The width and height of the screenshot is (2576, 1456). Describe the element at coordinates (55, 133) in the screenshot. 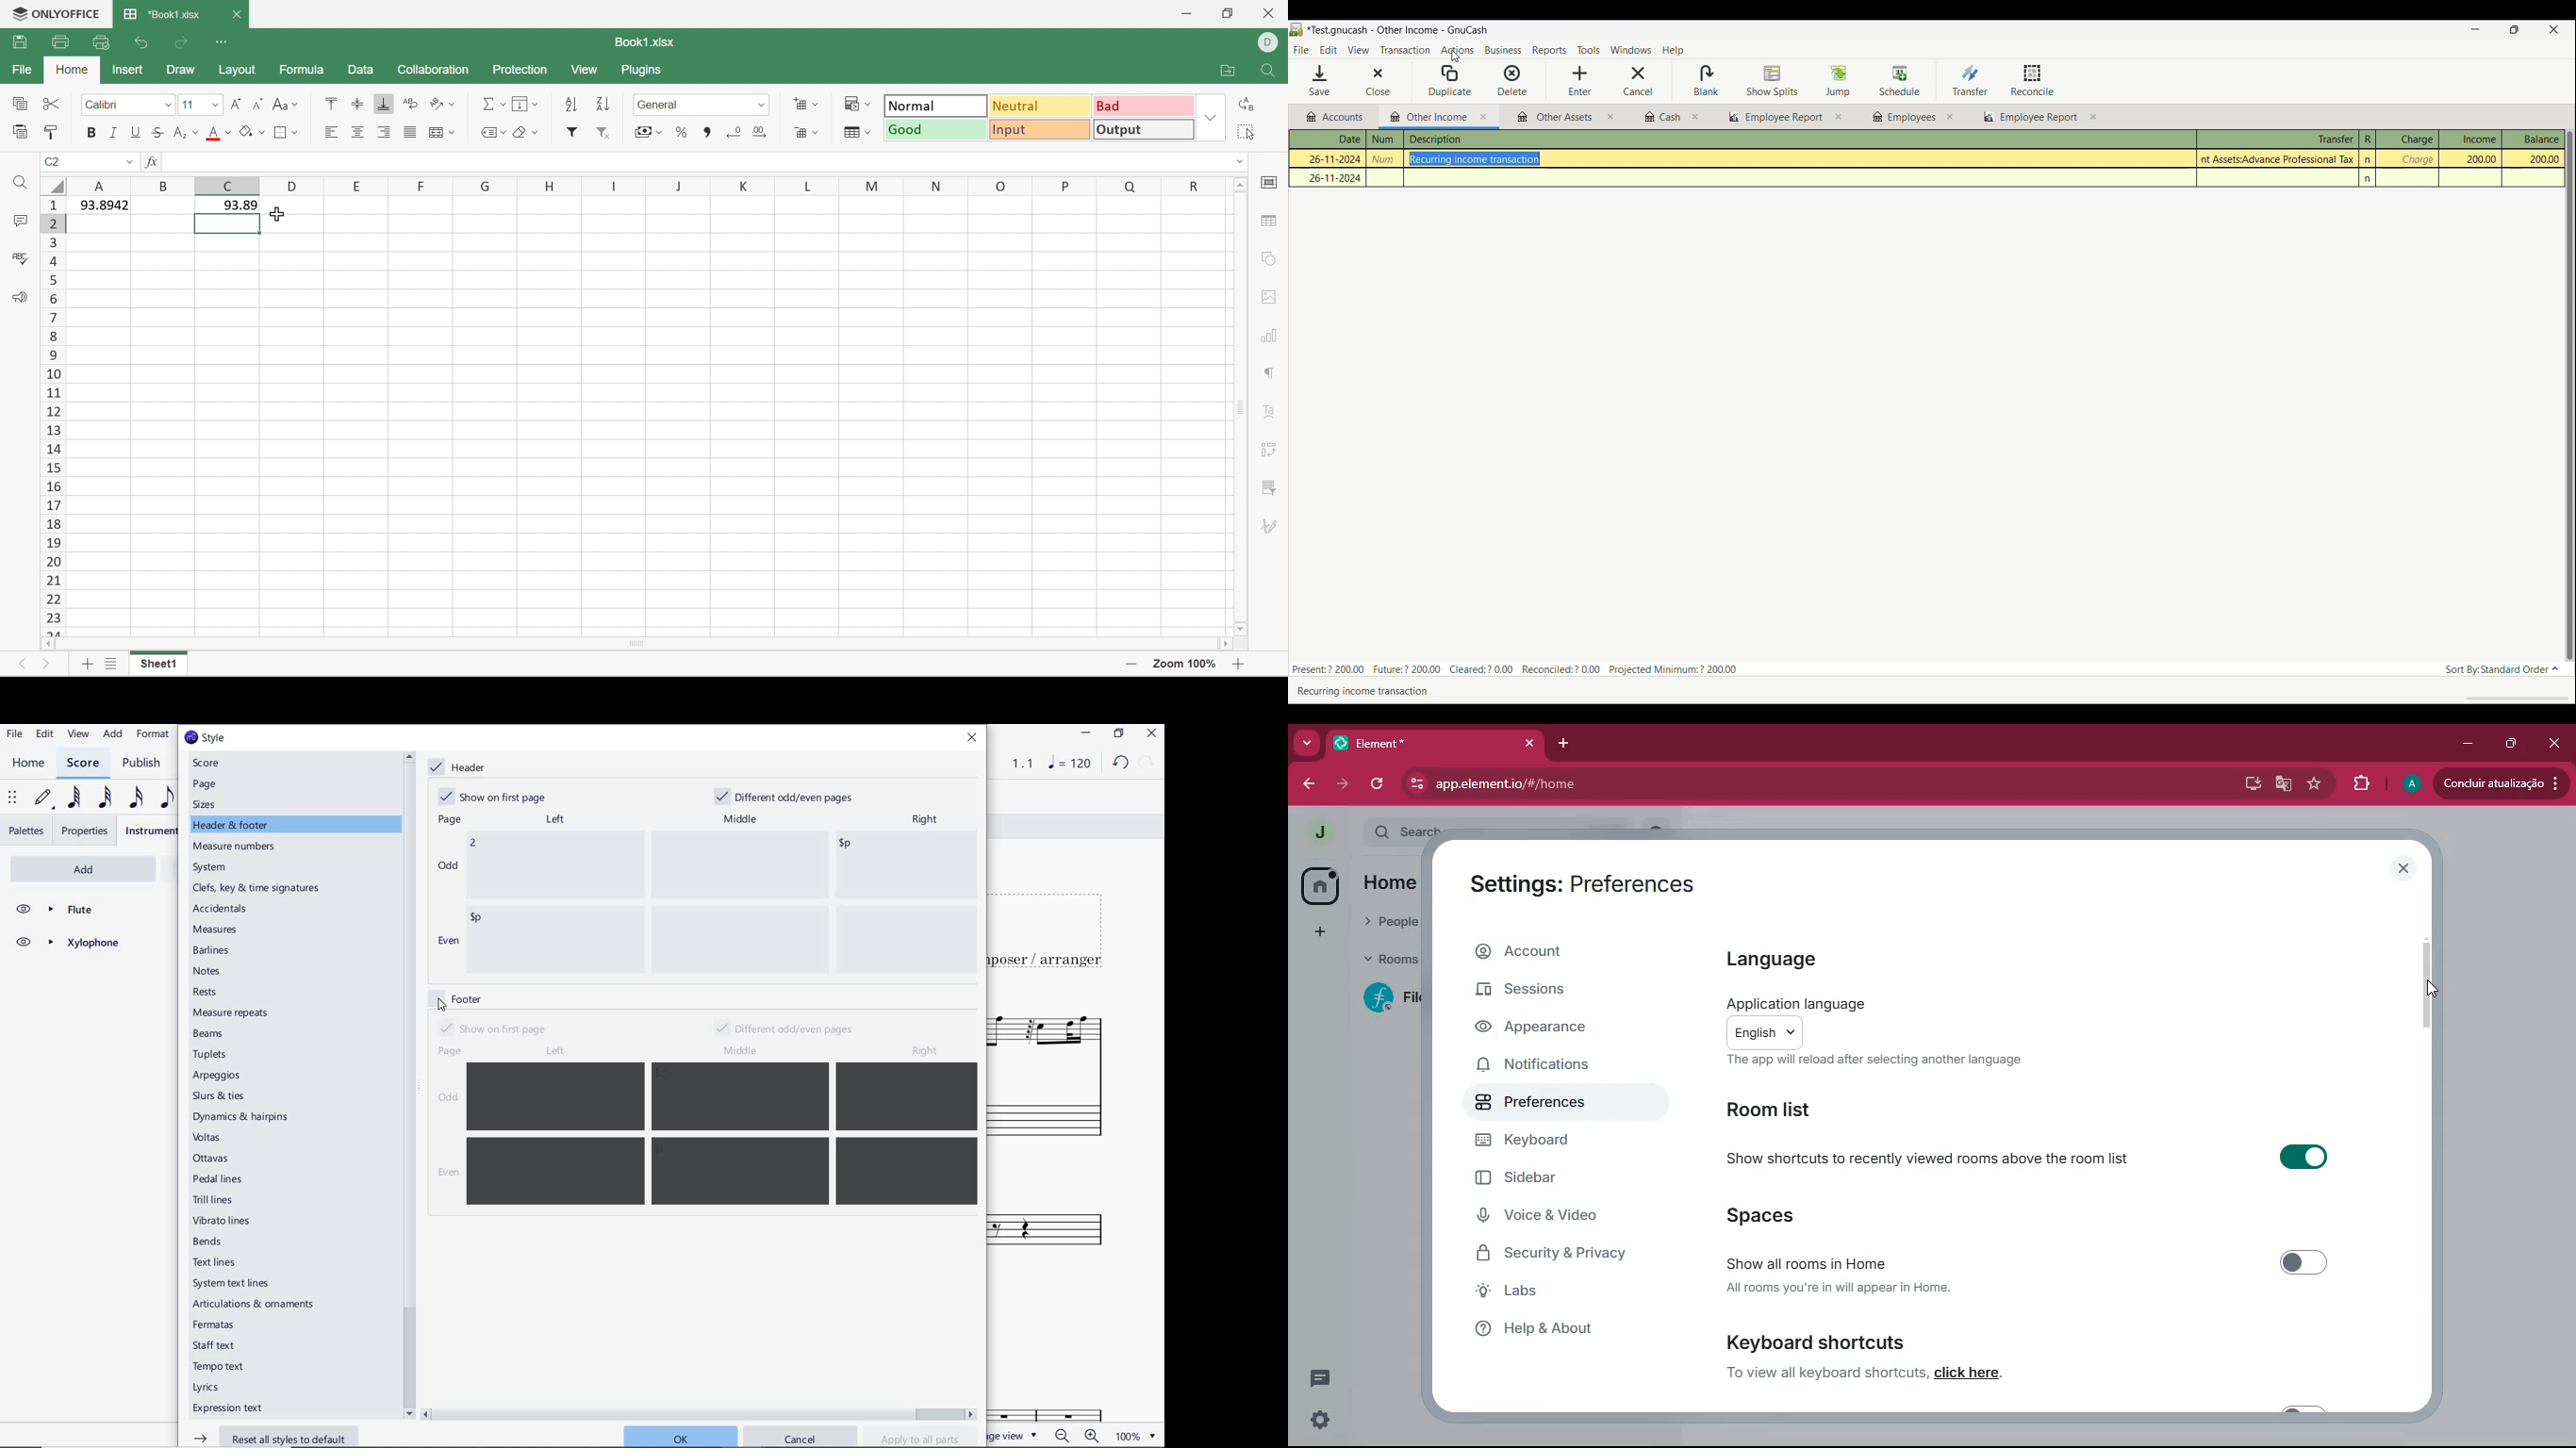

I see `Copy Style` at that location.